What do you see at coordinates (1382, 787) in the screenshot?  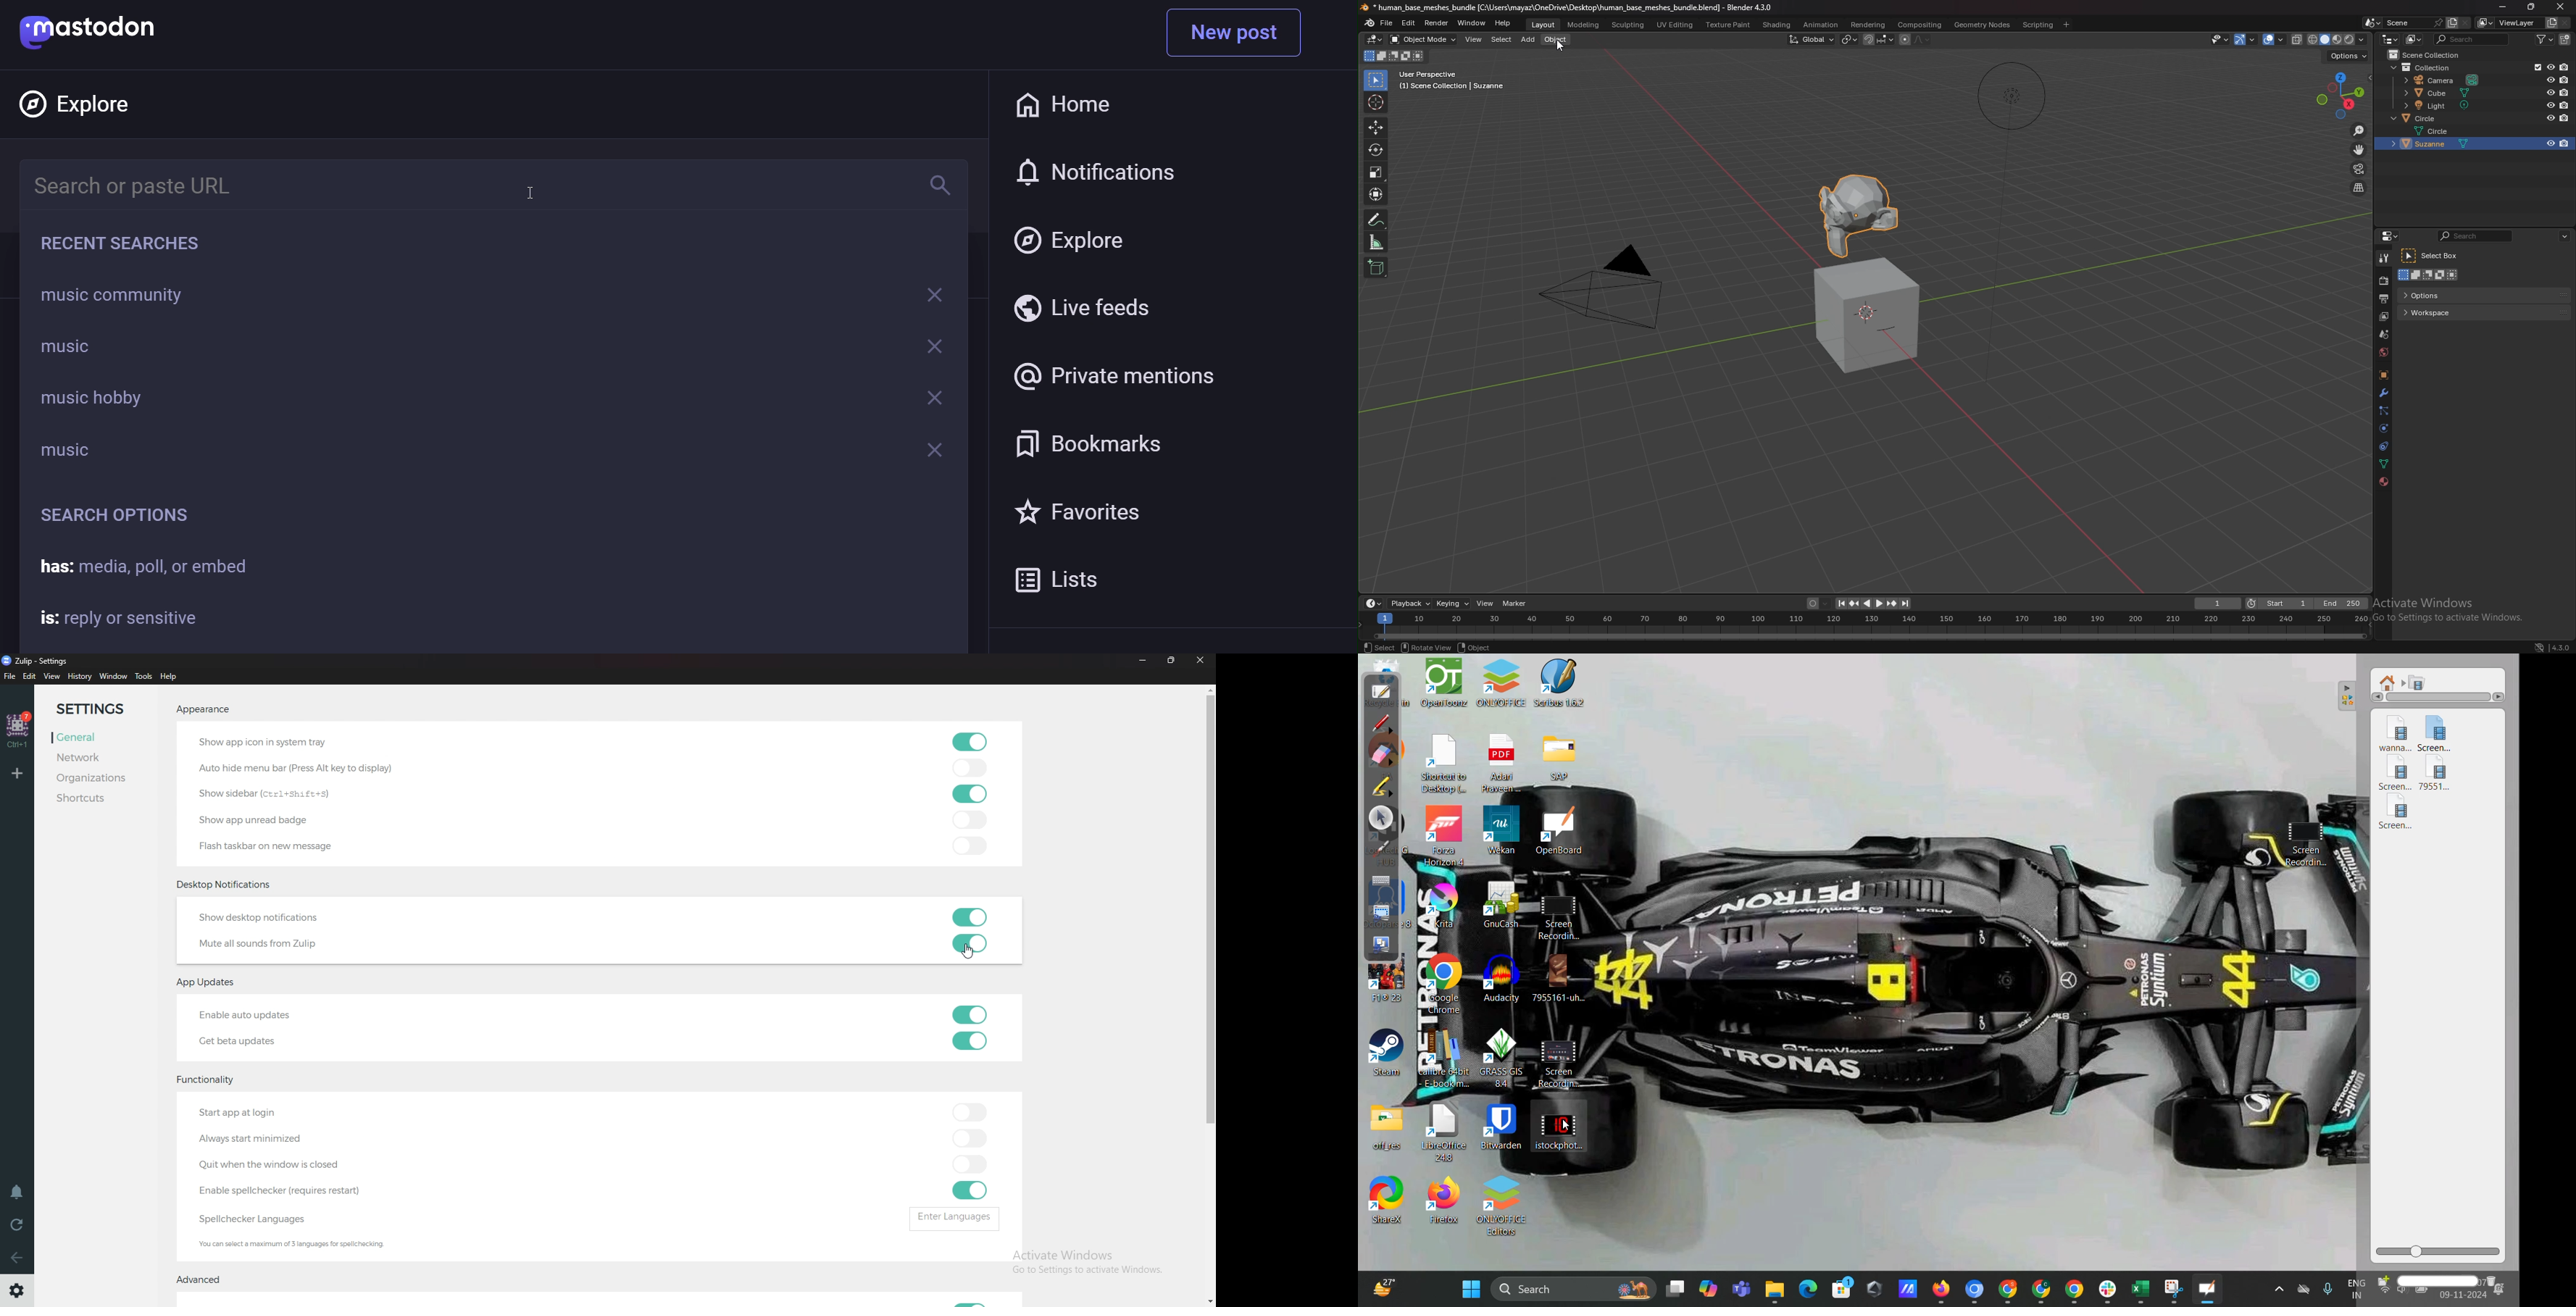 I see `highlight` at bounding box center [1382, 787].